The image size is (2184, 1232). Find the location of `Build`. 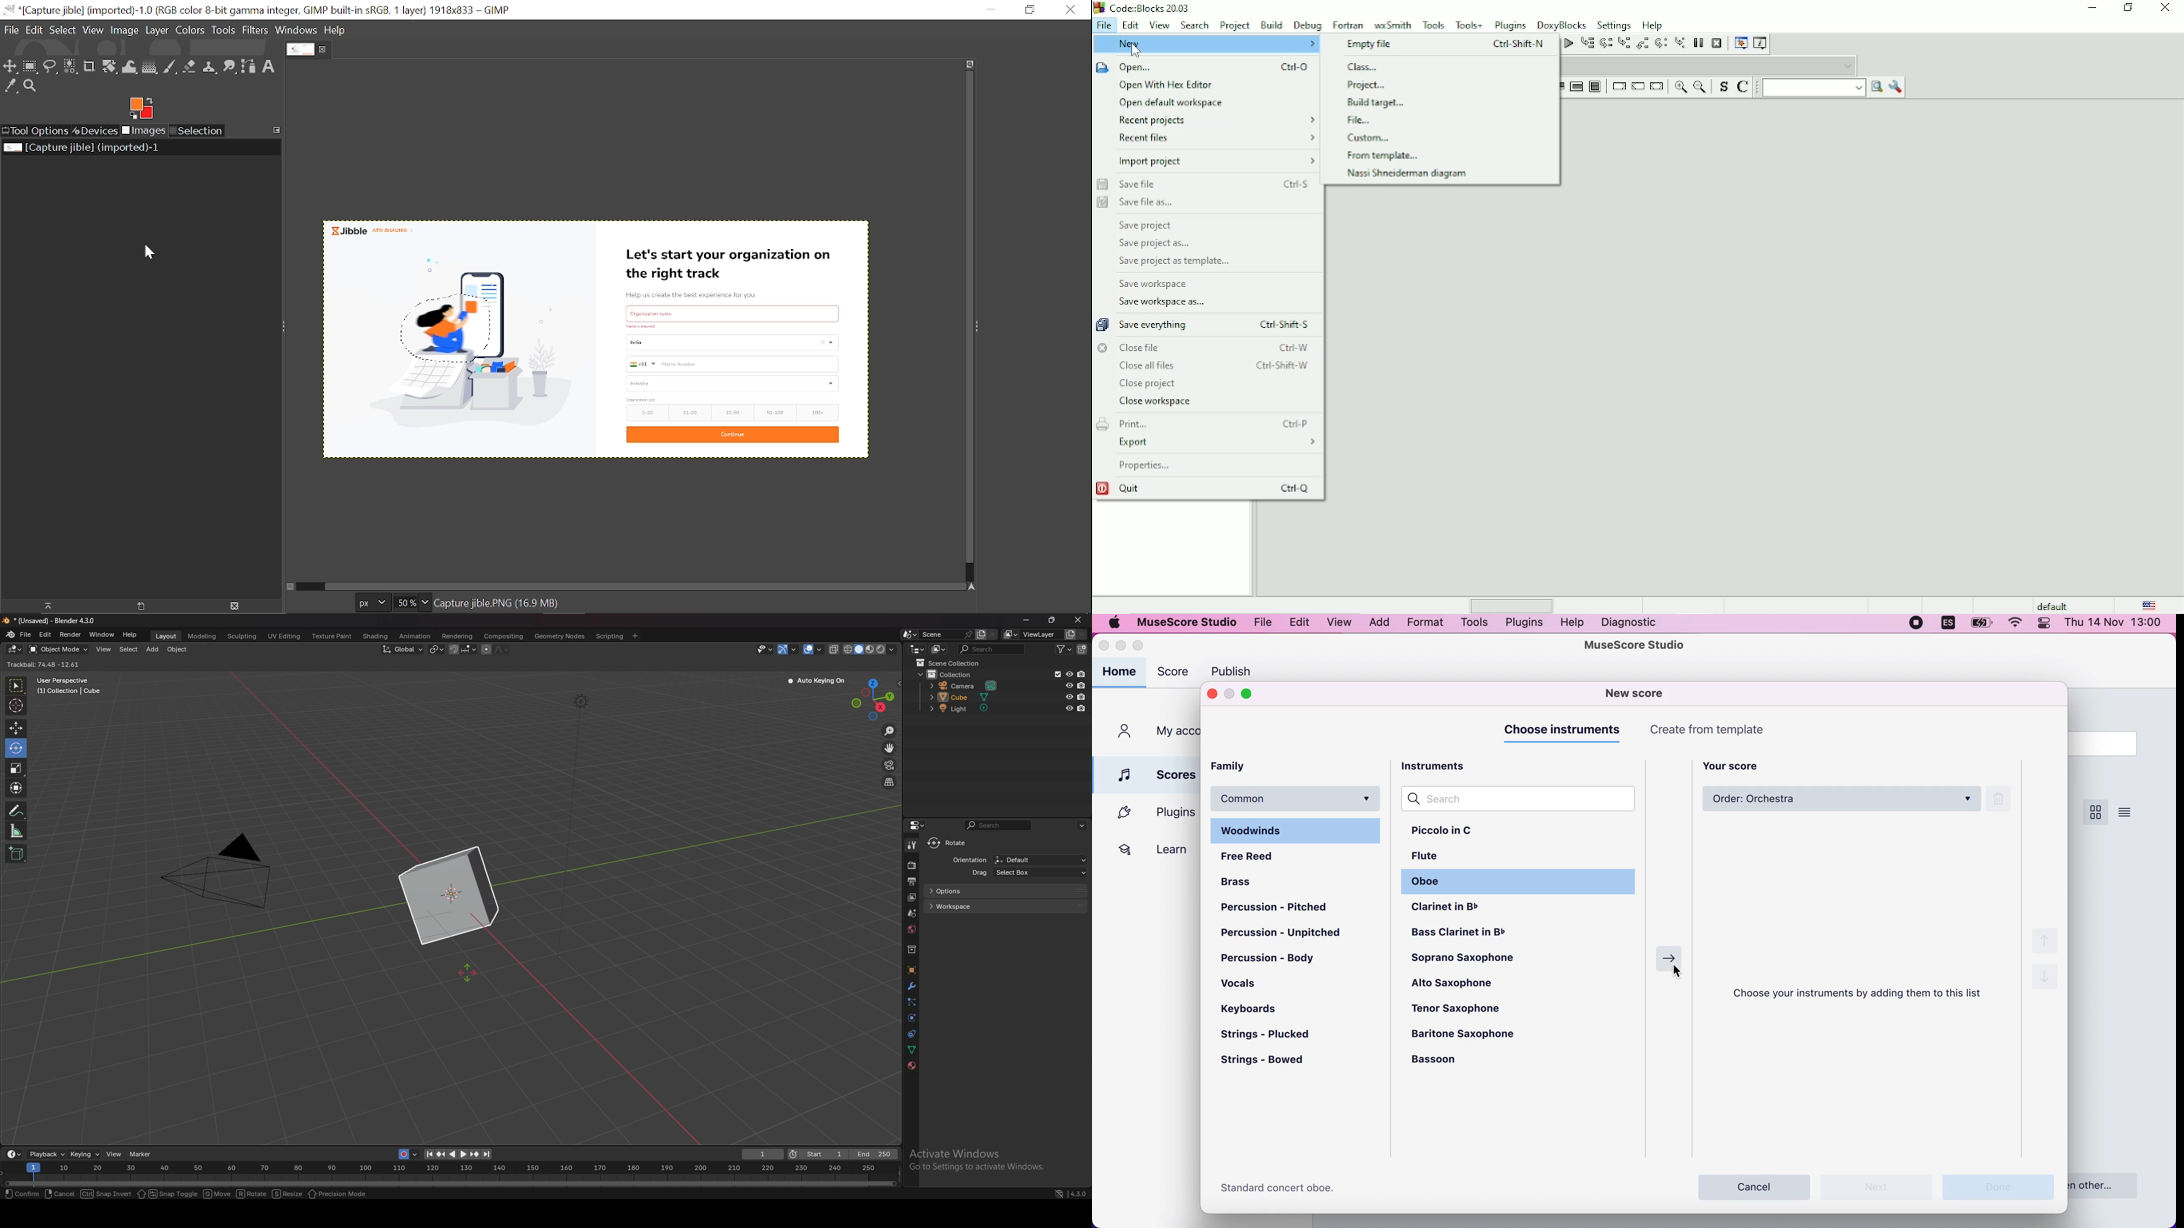

Build is located at coordinates (1271, 25).